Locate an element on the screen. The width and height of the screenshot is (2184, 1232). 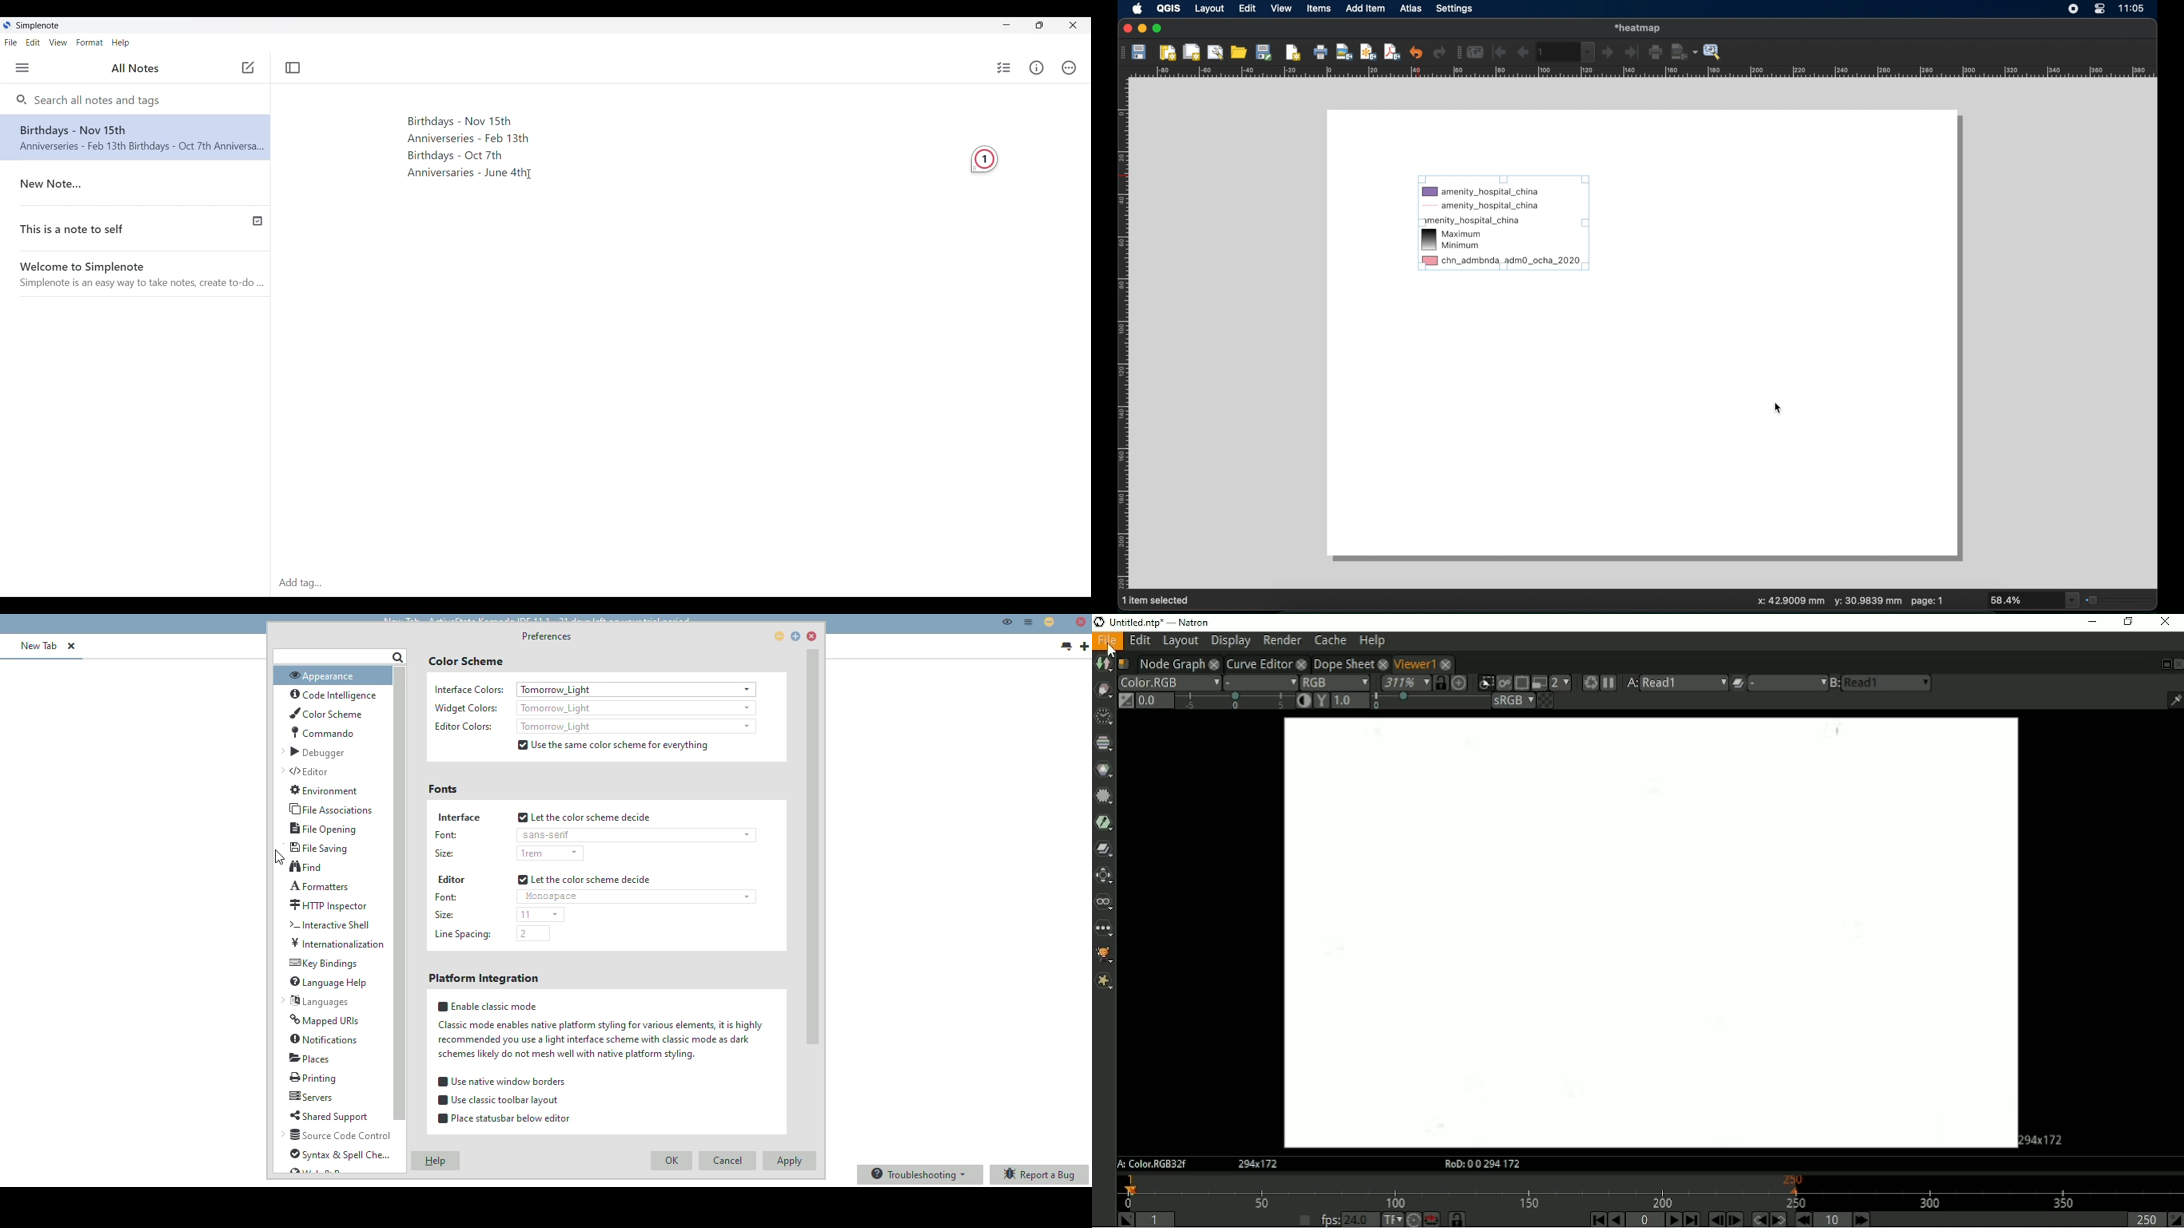
Play backward is located at coordinates (1616, 1219).